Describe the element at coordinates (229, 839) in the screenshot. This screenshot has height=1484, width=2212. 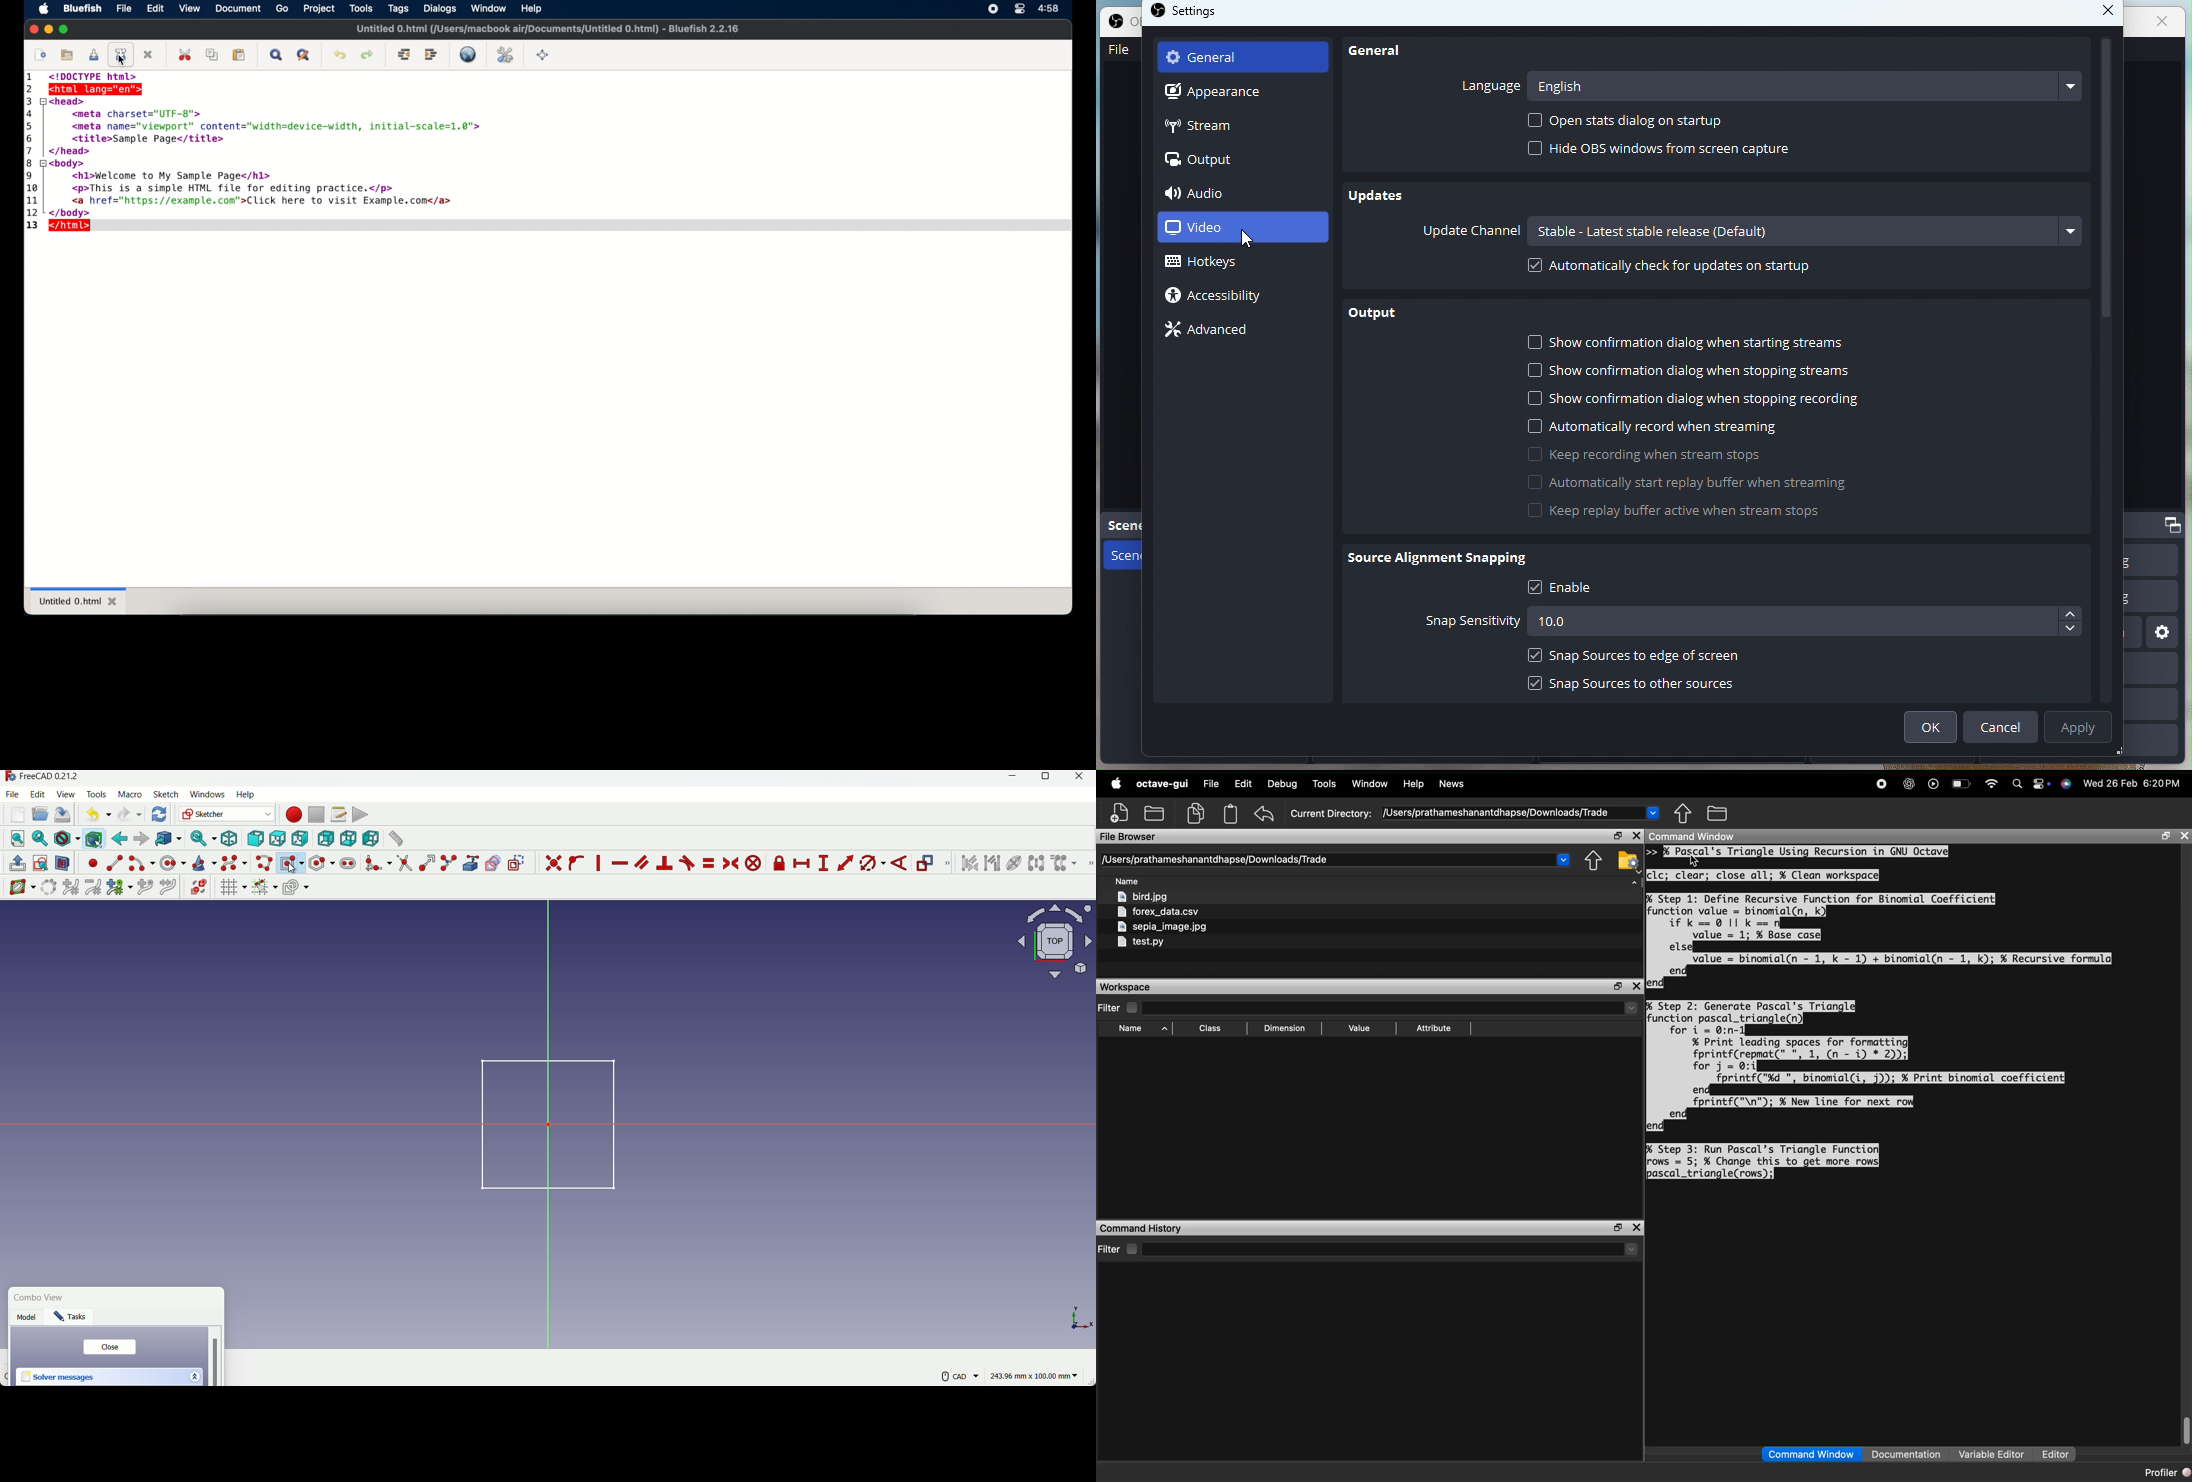
I see `isometric view` at that location.